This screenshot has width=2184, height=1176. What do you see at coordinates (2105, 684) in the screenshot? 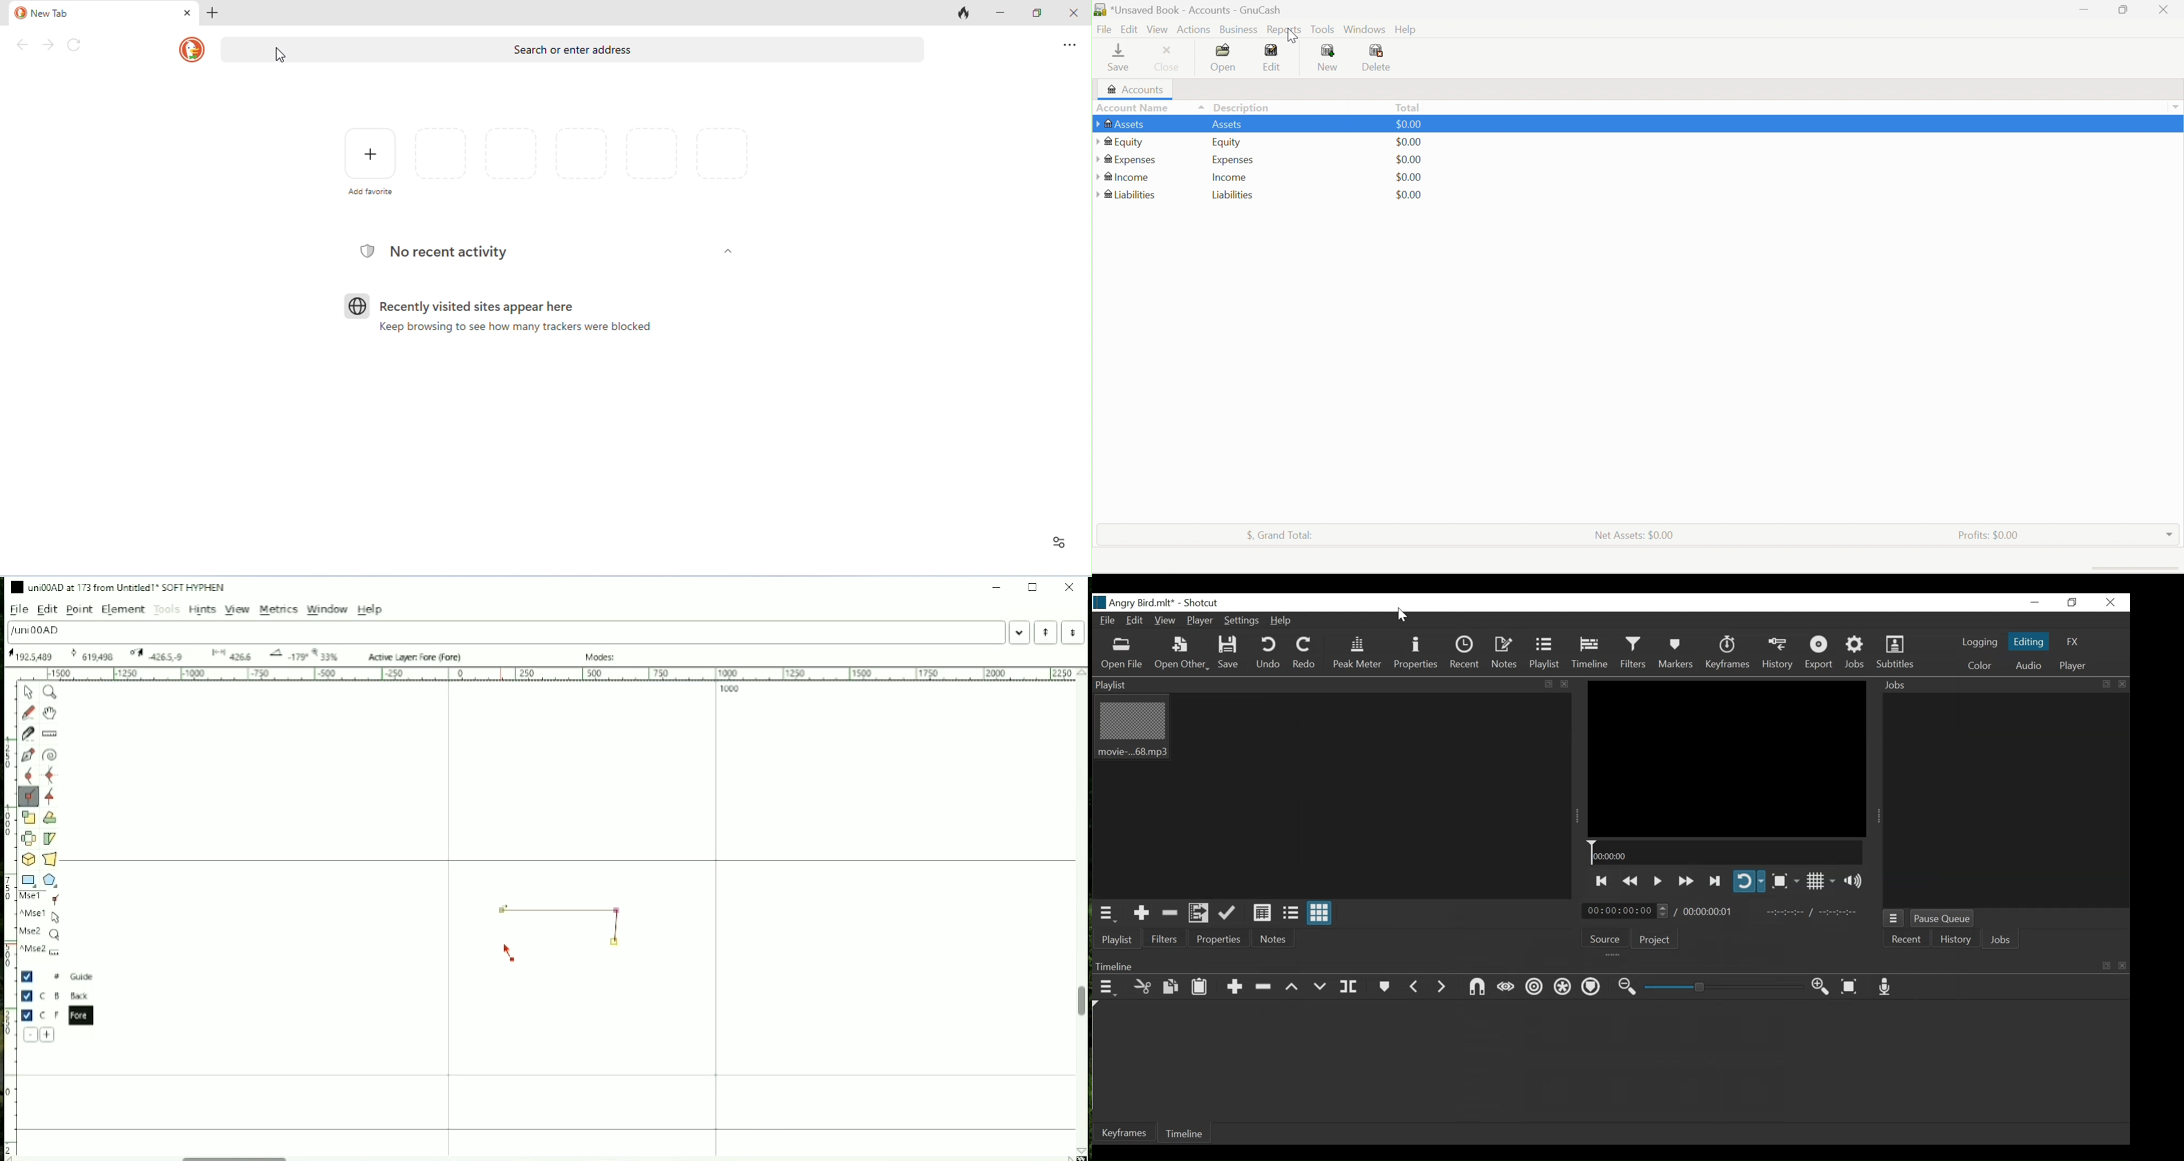
I see `resize` at bounding box center [2105, 684].